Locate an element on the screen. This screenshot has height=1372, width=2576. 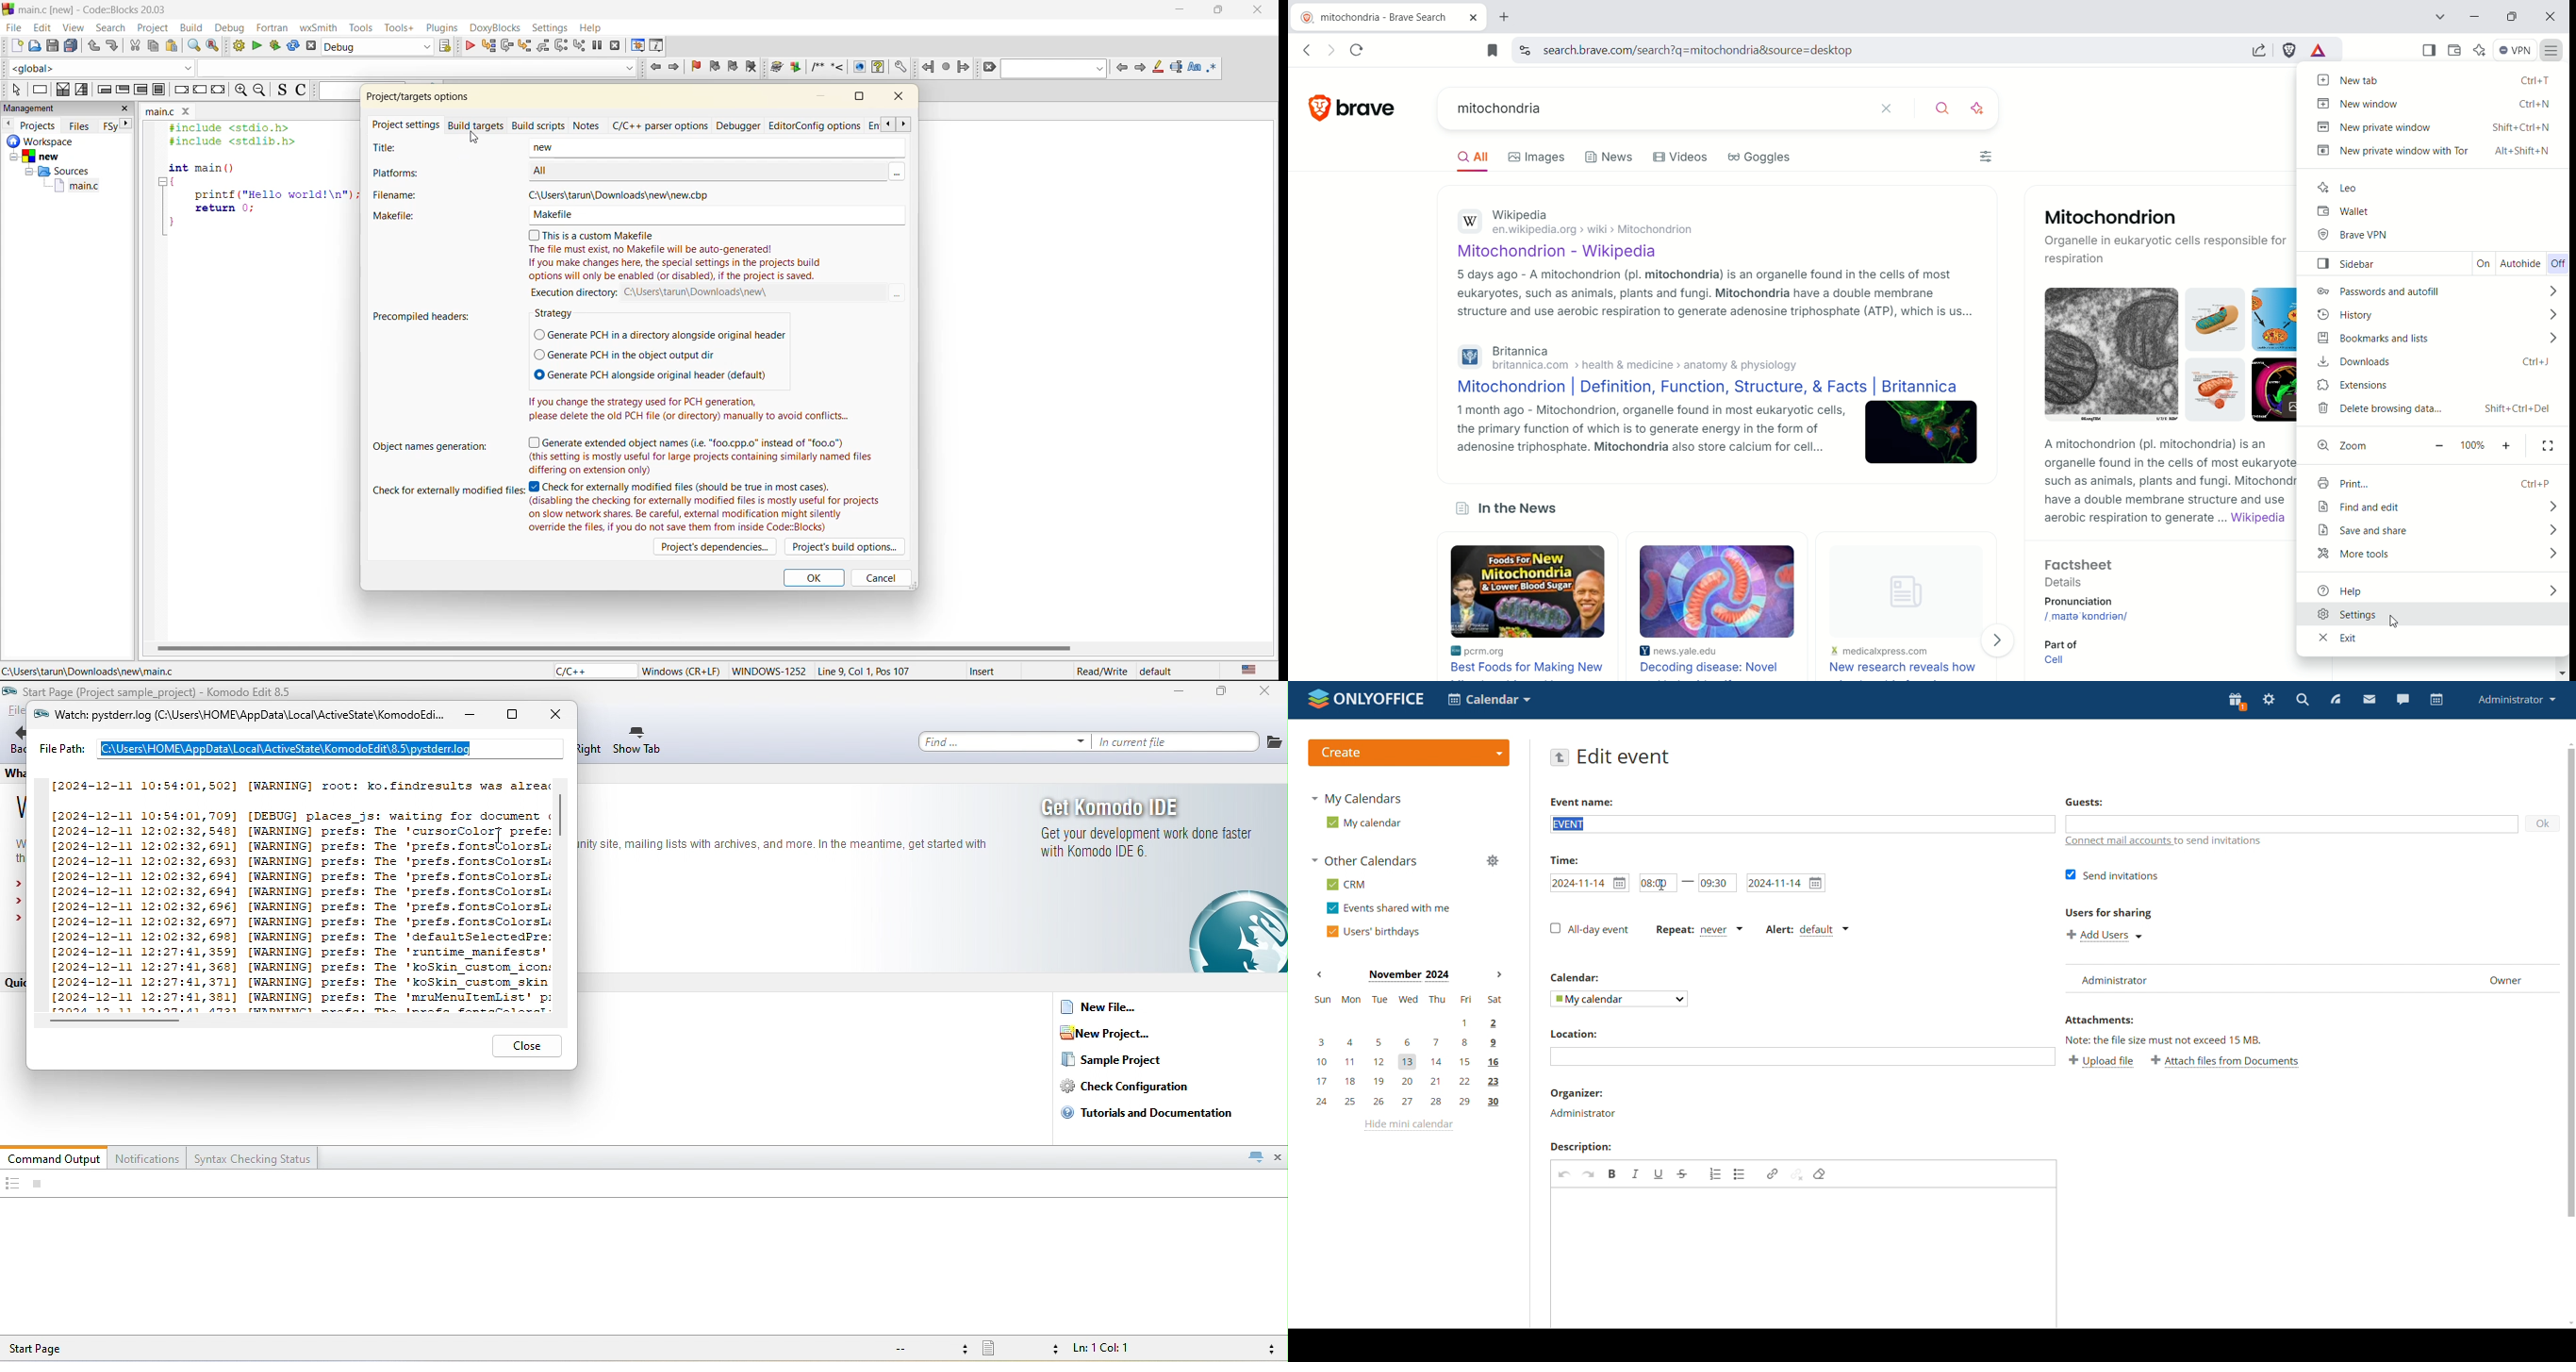
users' burthdays is located at coordinates (1376, 931).